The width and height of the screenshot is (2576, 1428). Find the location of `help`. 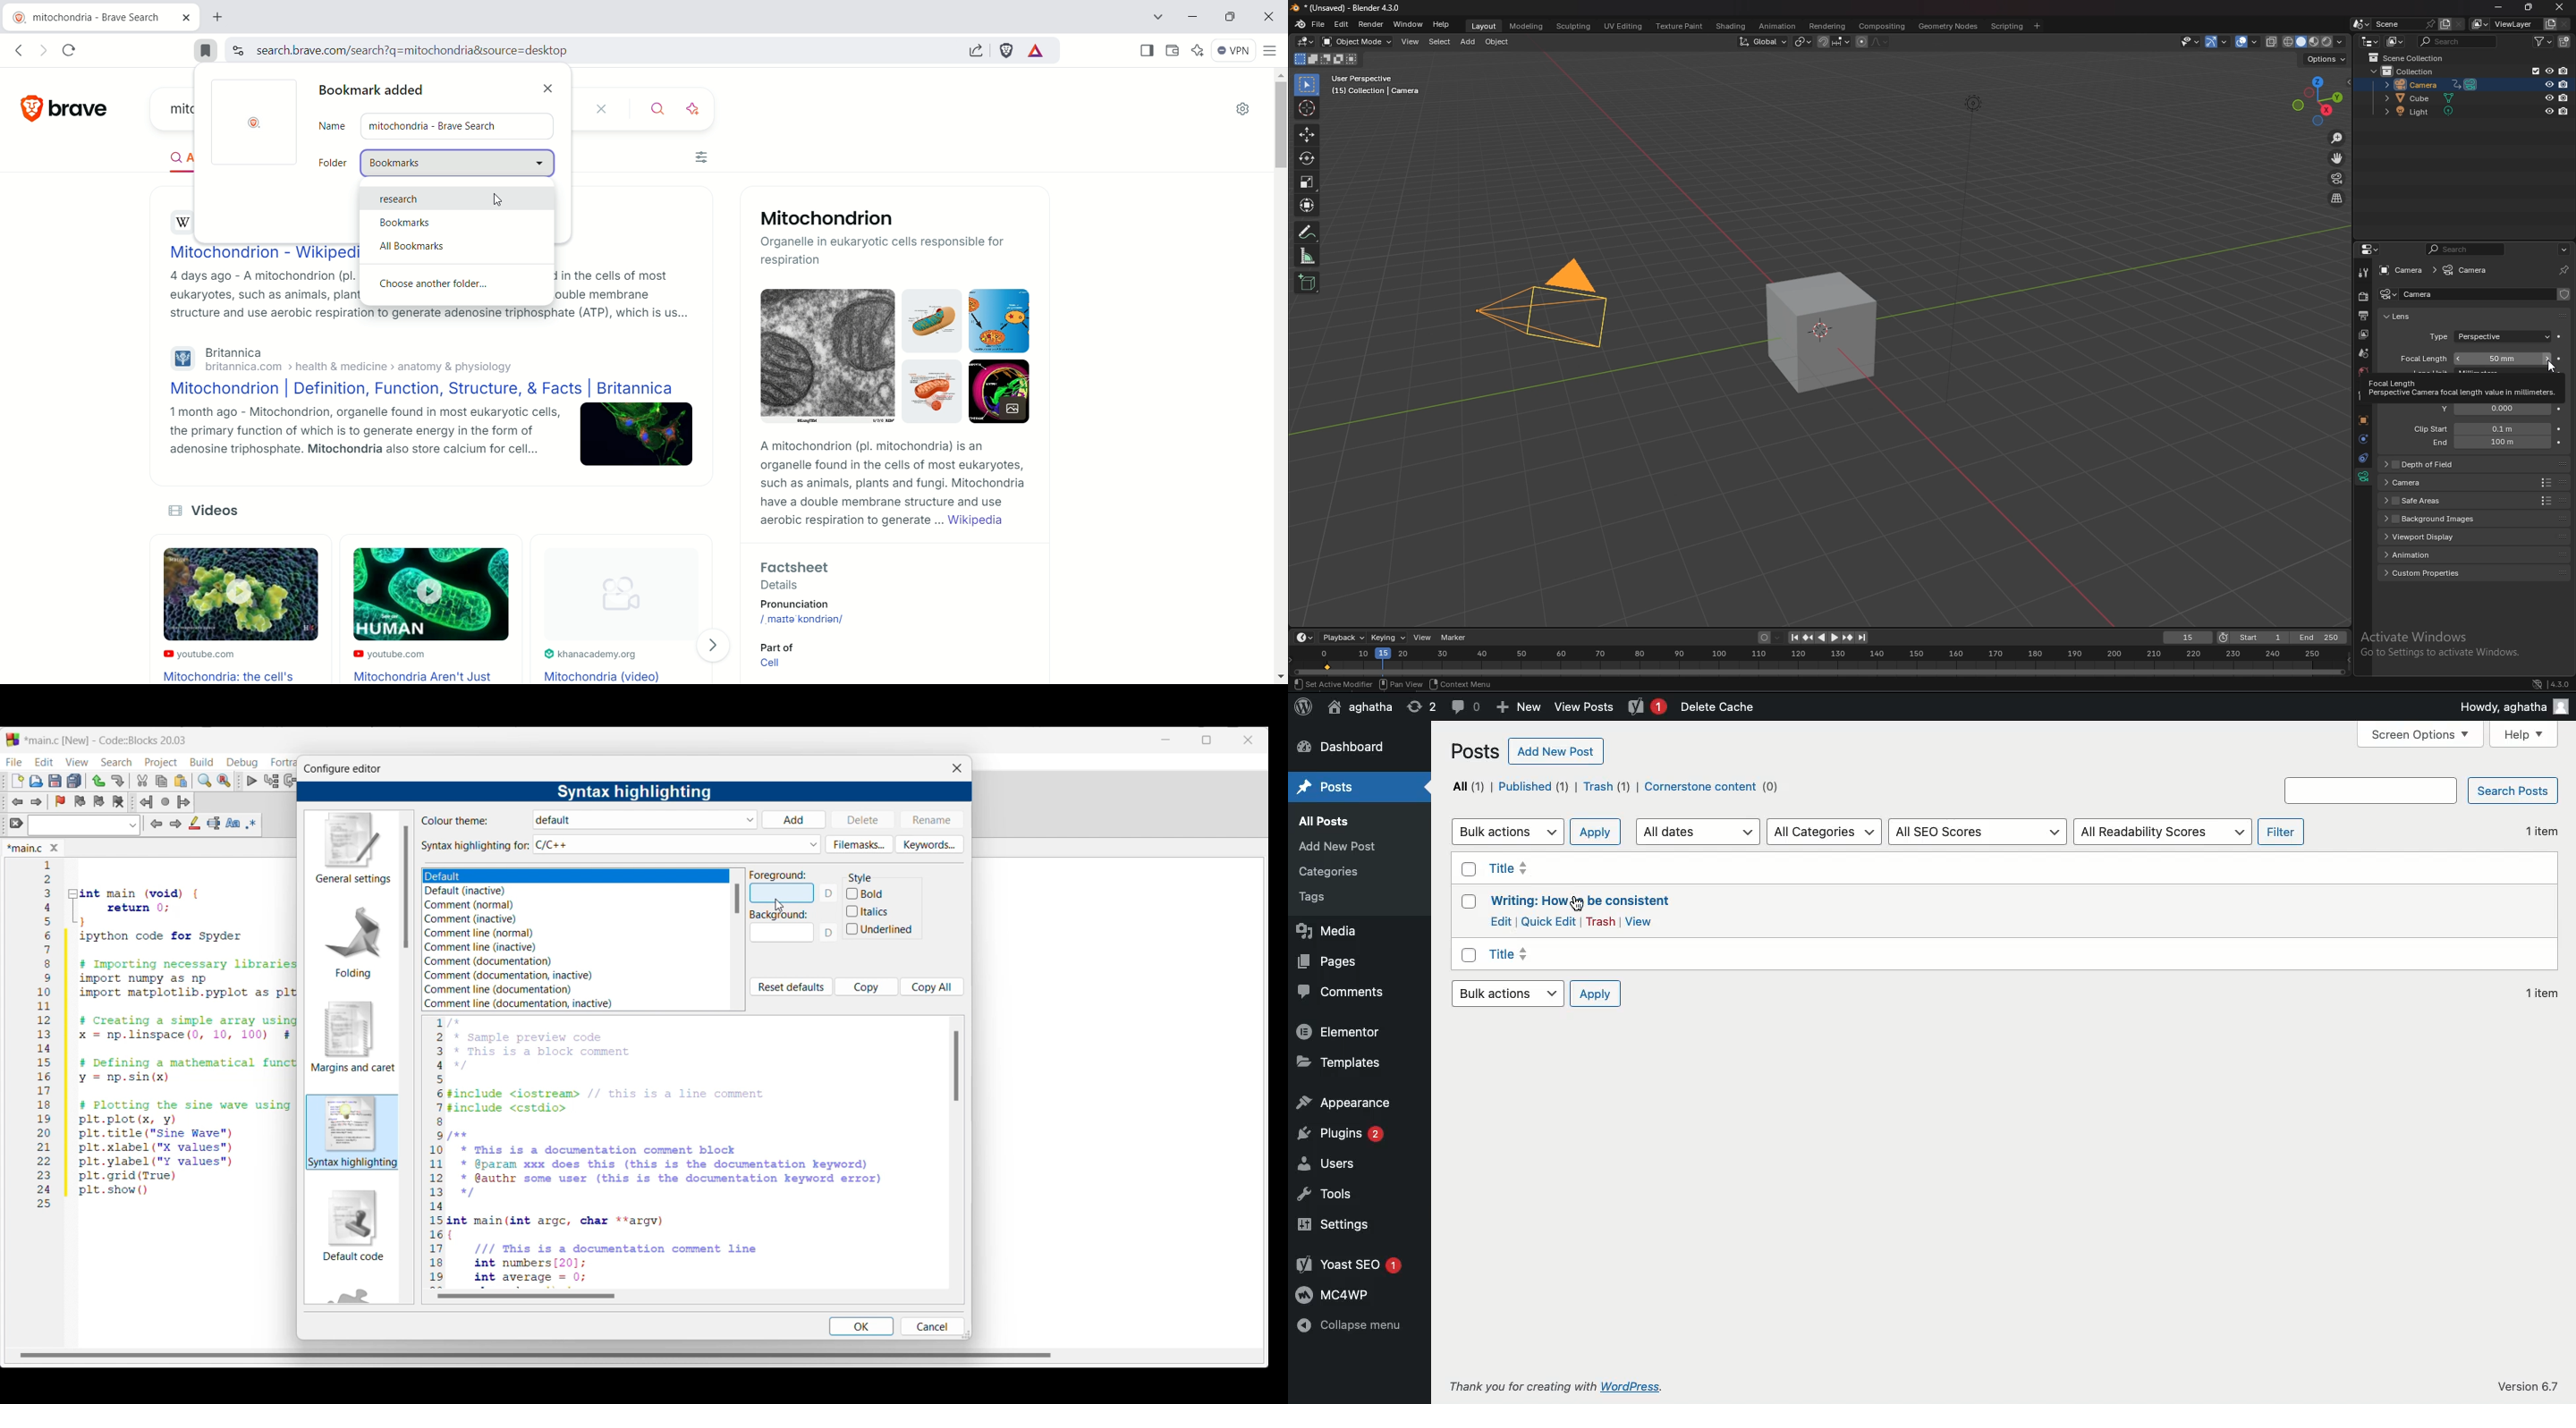

help is located at coordinates (1442, 25).